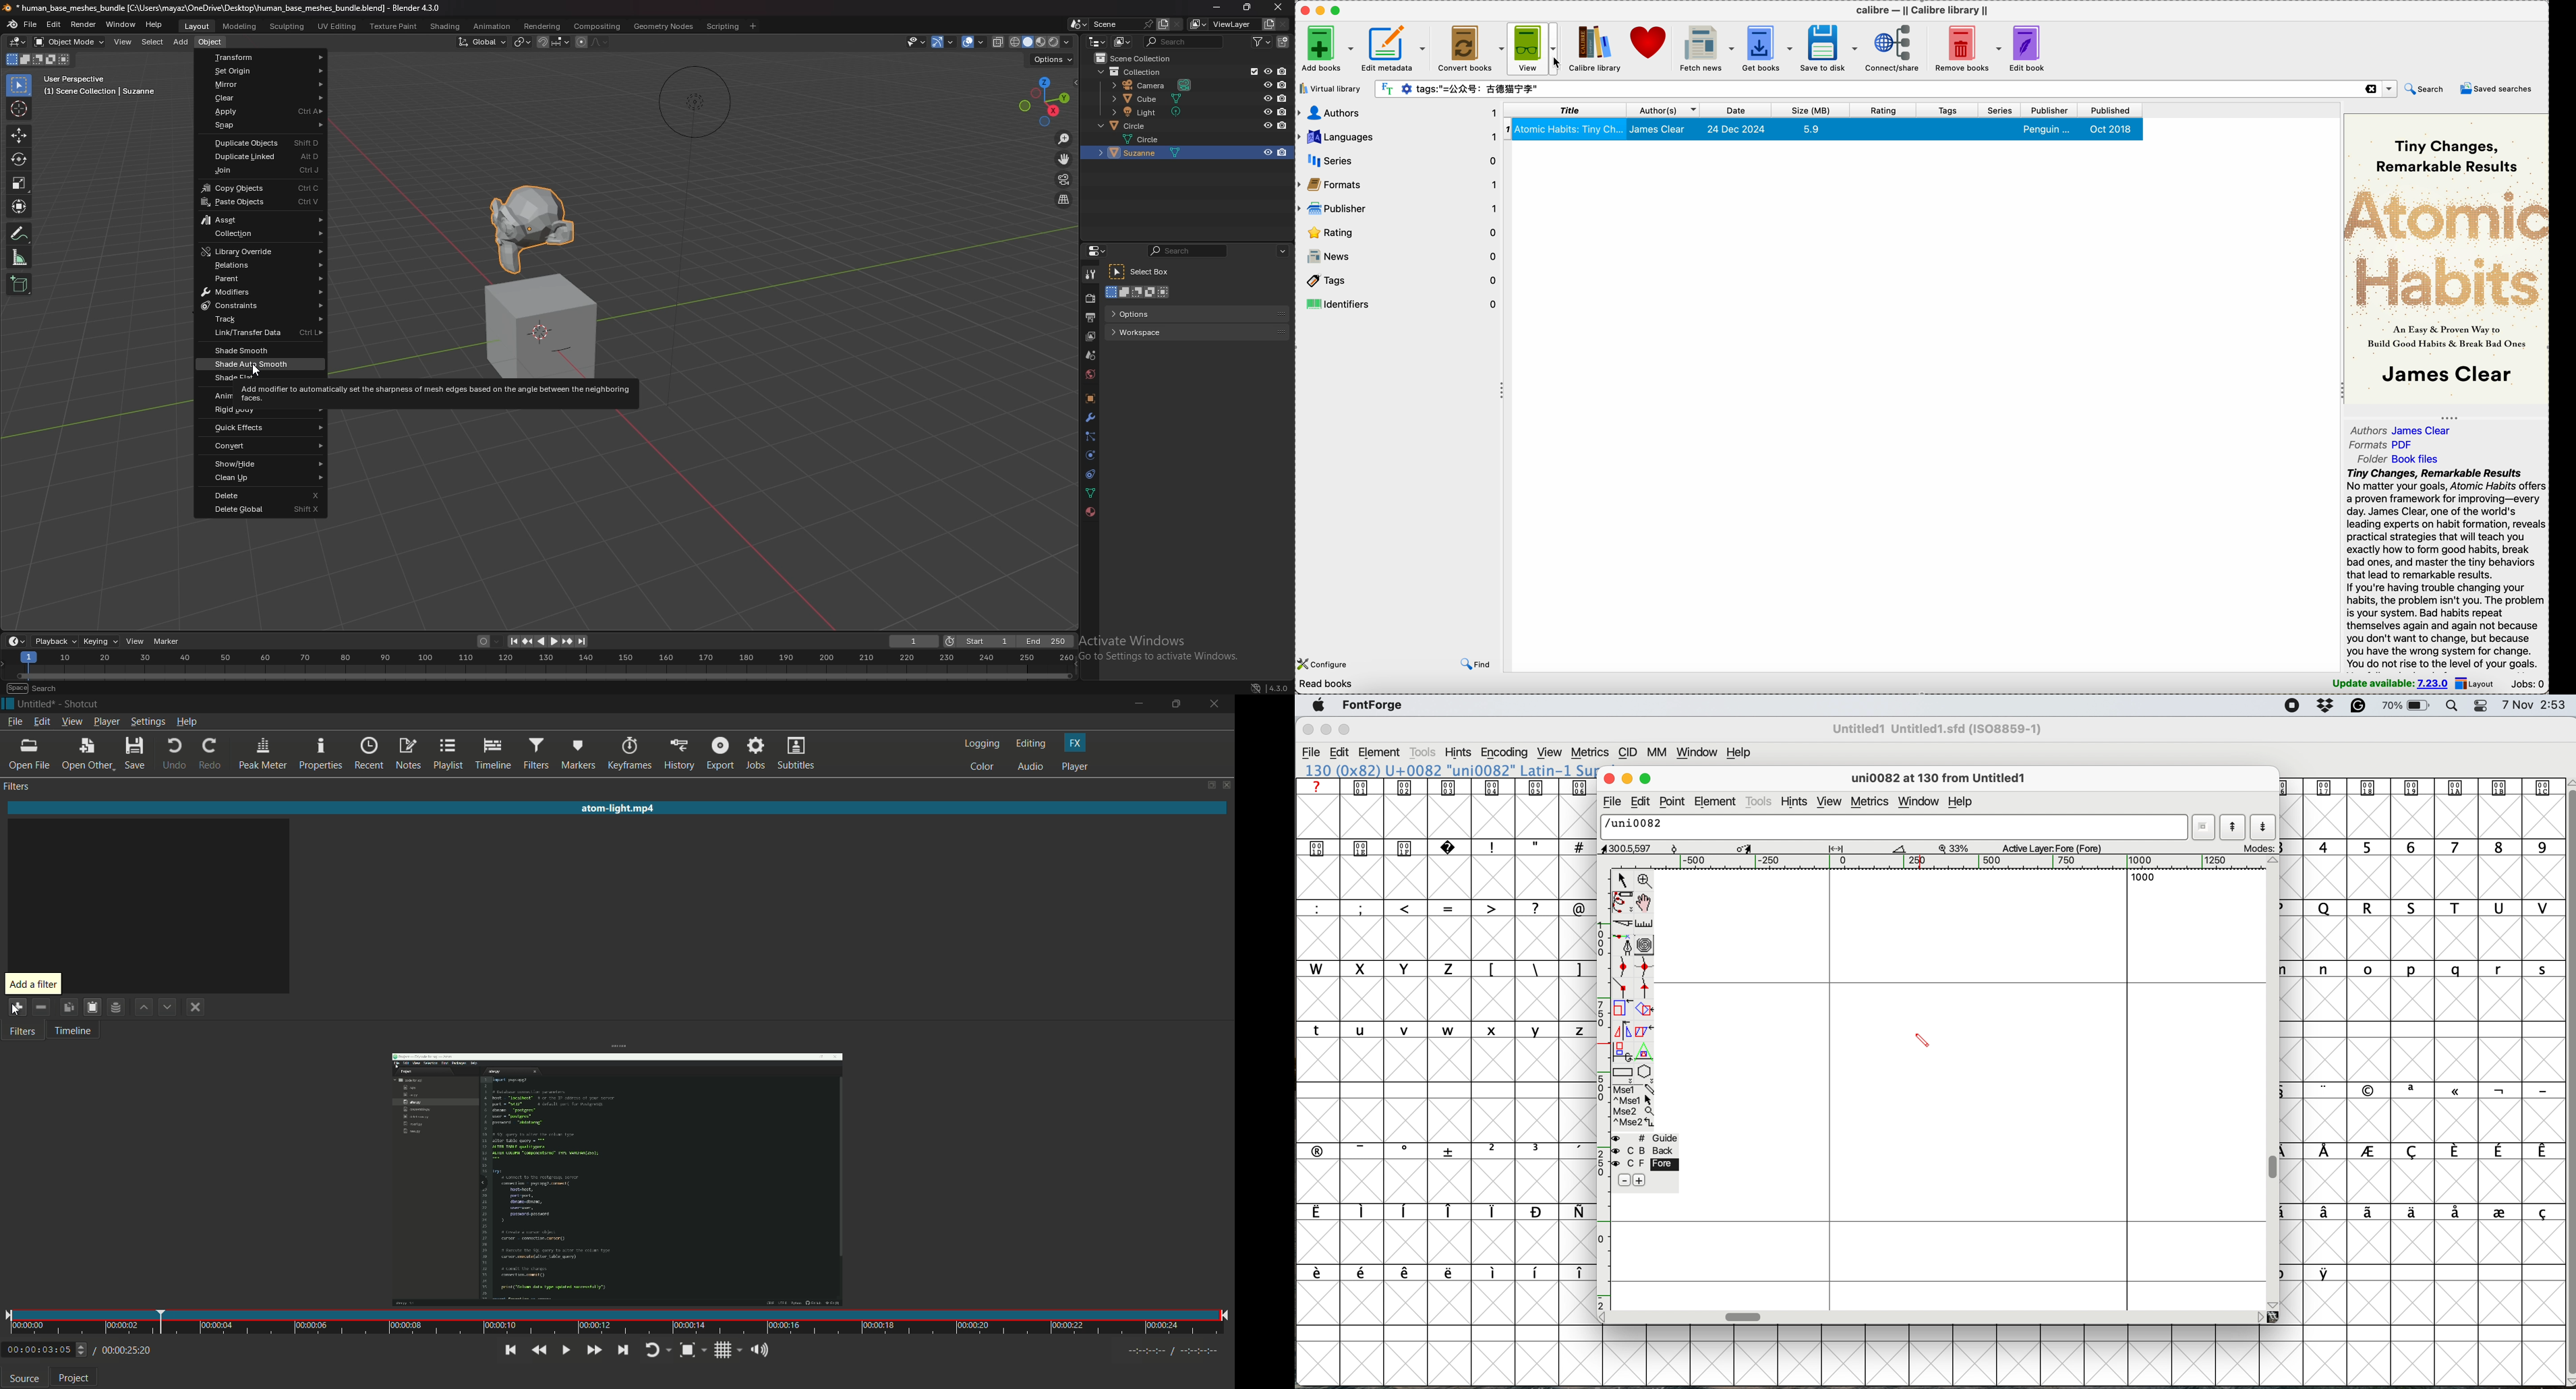  I want to click on Atomic Habits book details selected, so click(1826, 130).